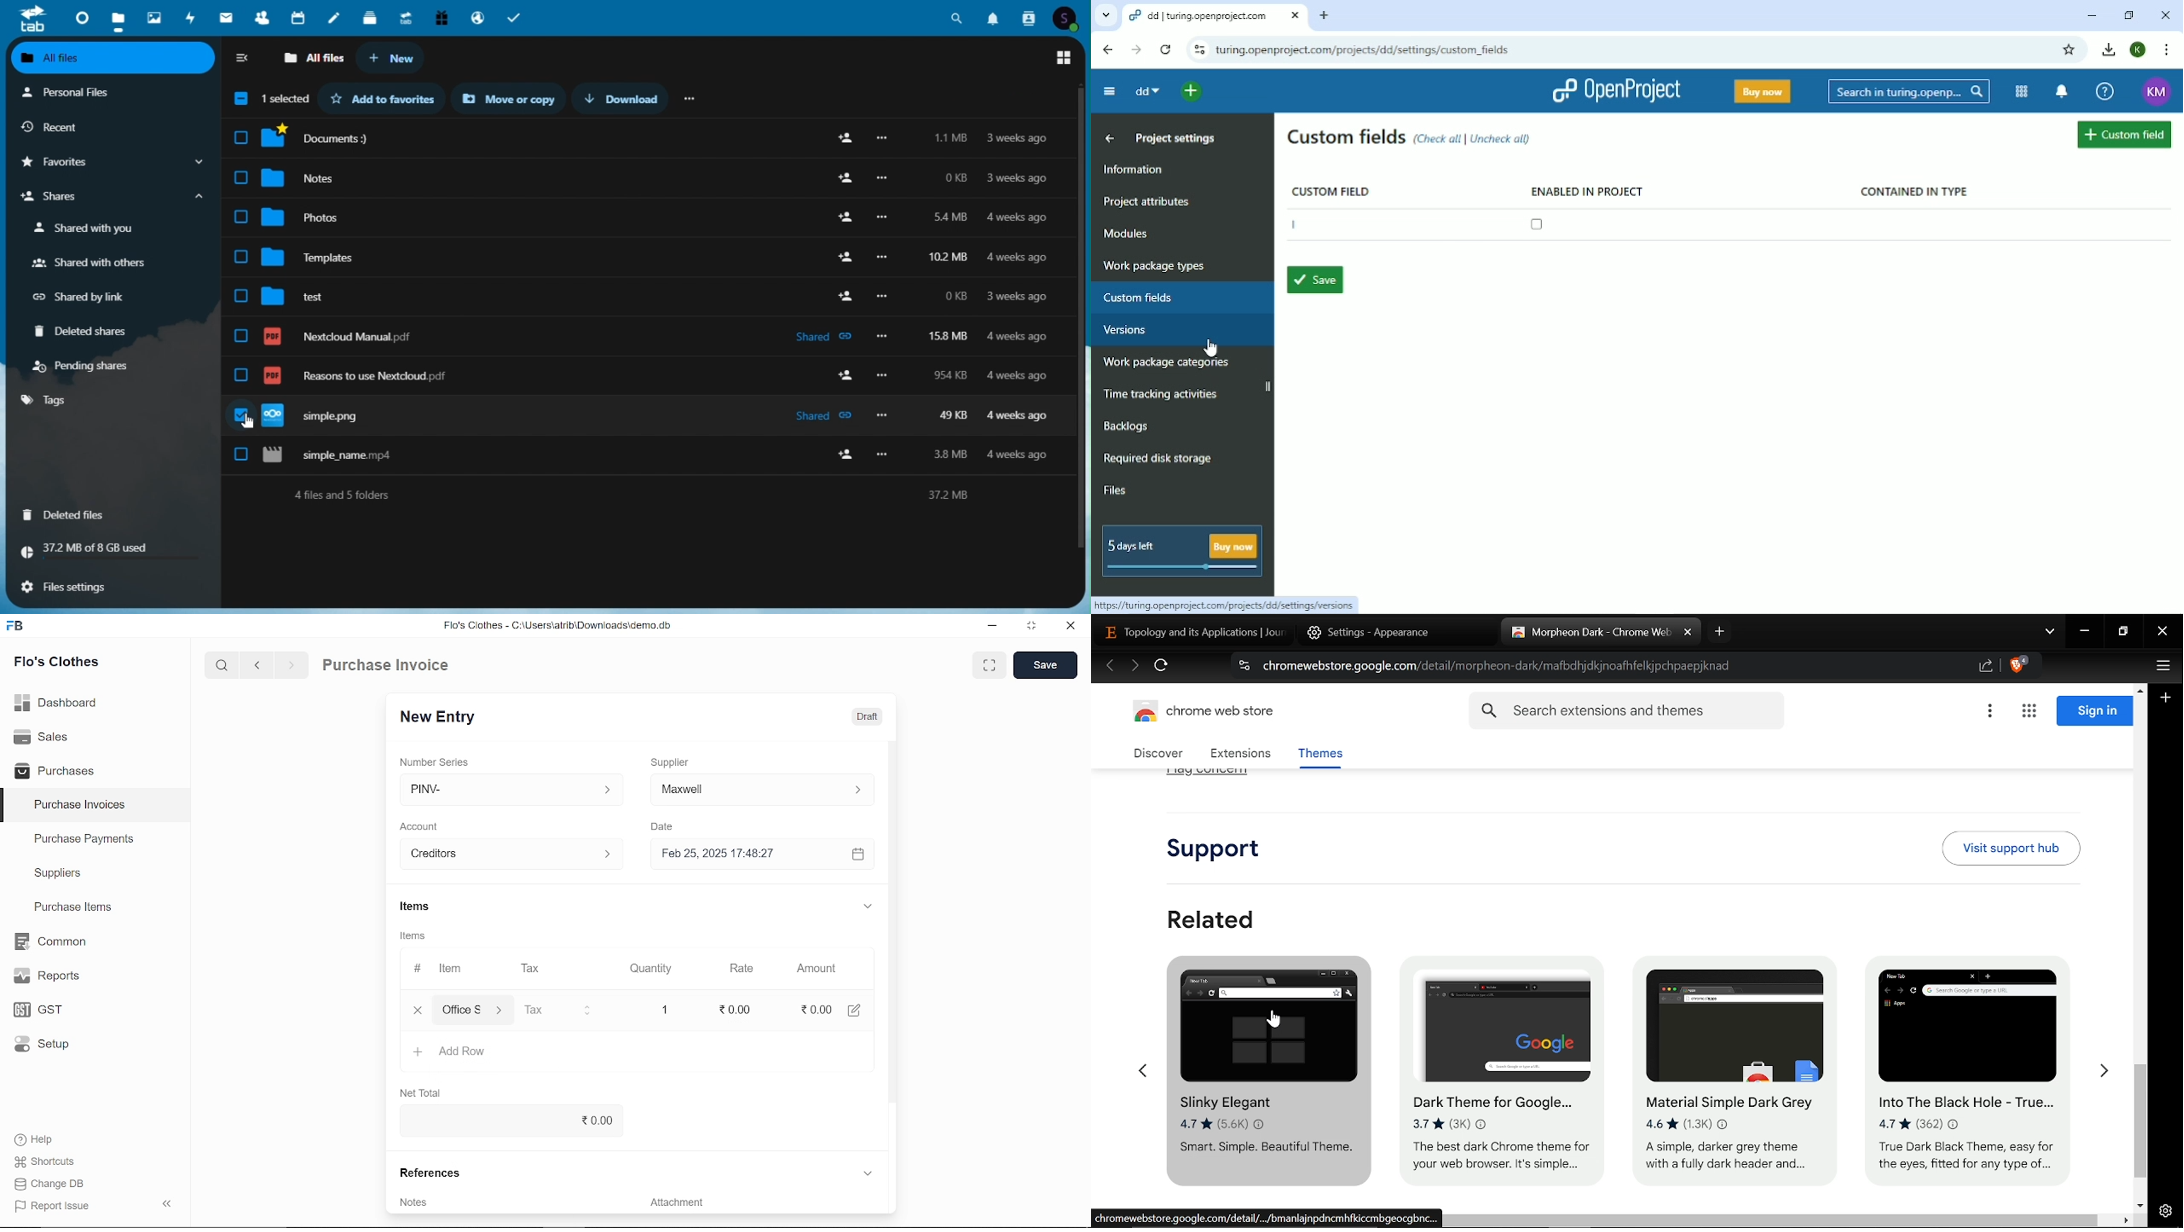 The image size is (2184, 1232). I want to click on expand, so click(868, 908).